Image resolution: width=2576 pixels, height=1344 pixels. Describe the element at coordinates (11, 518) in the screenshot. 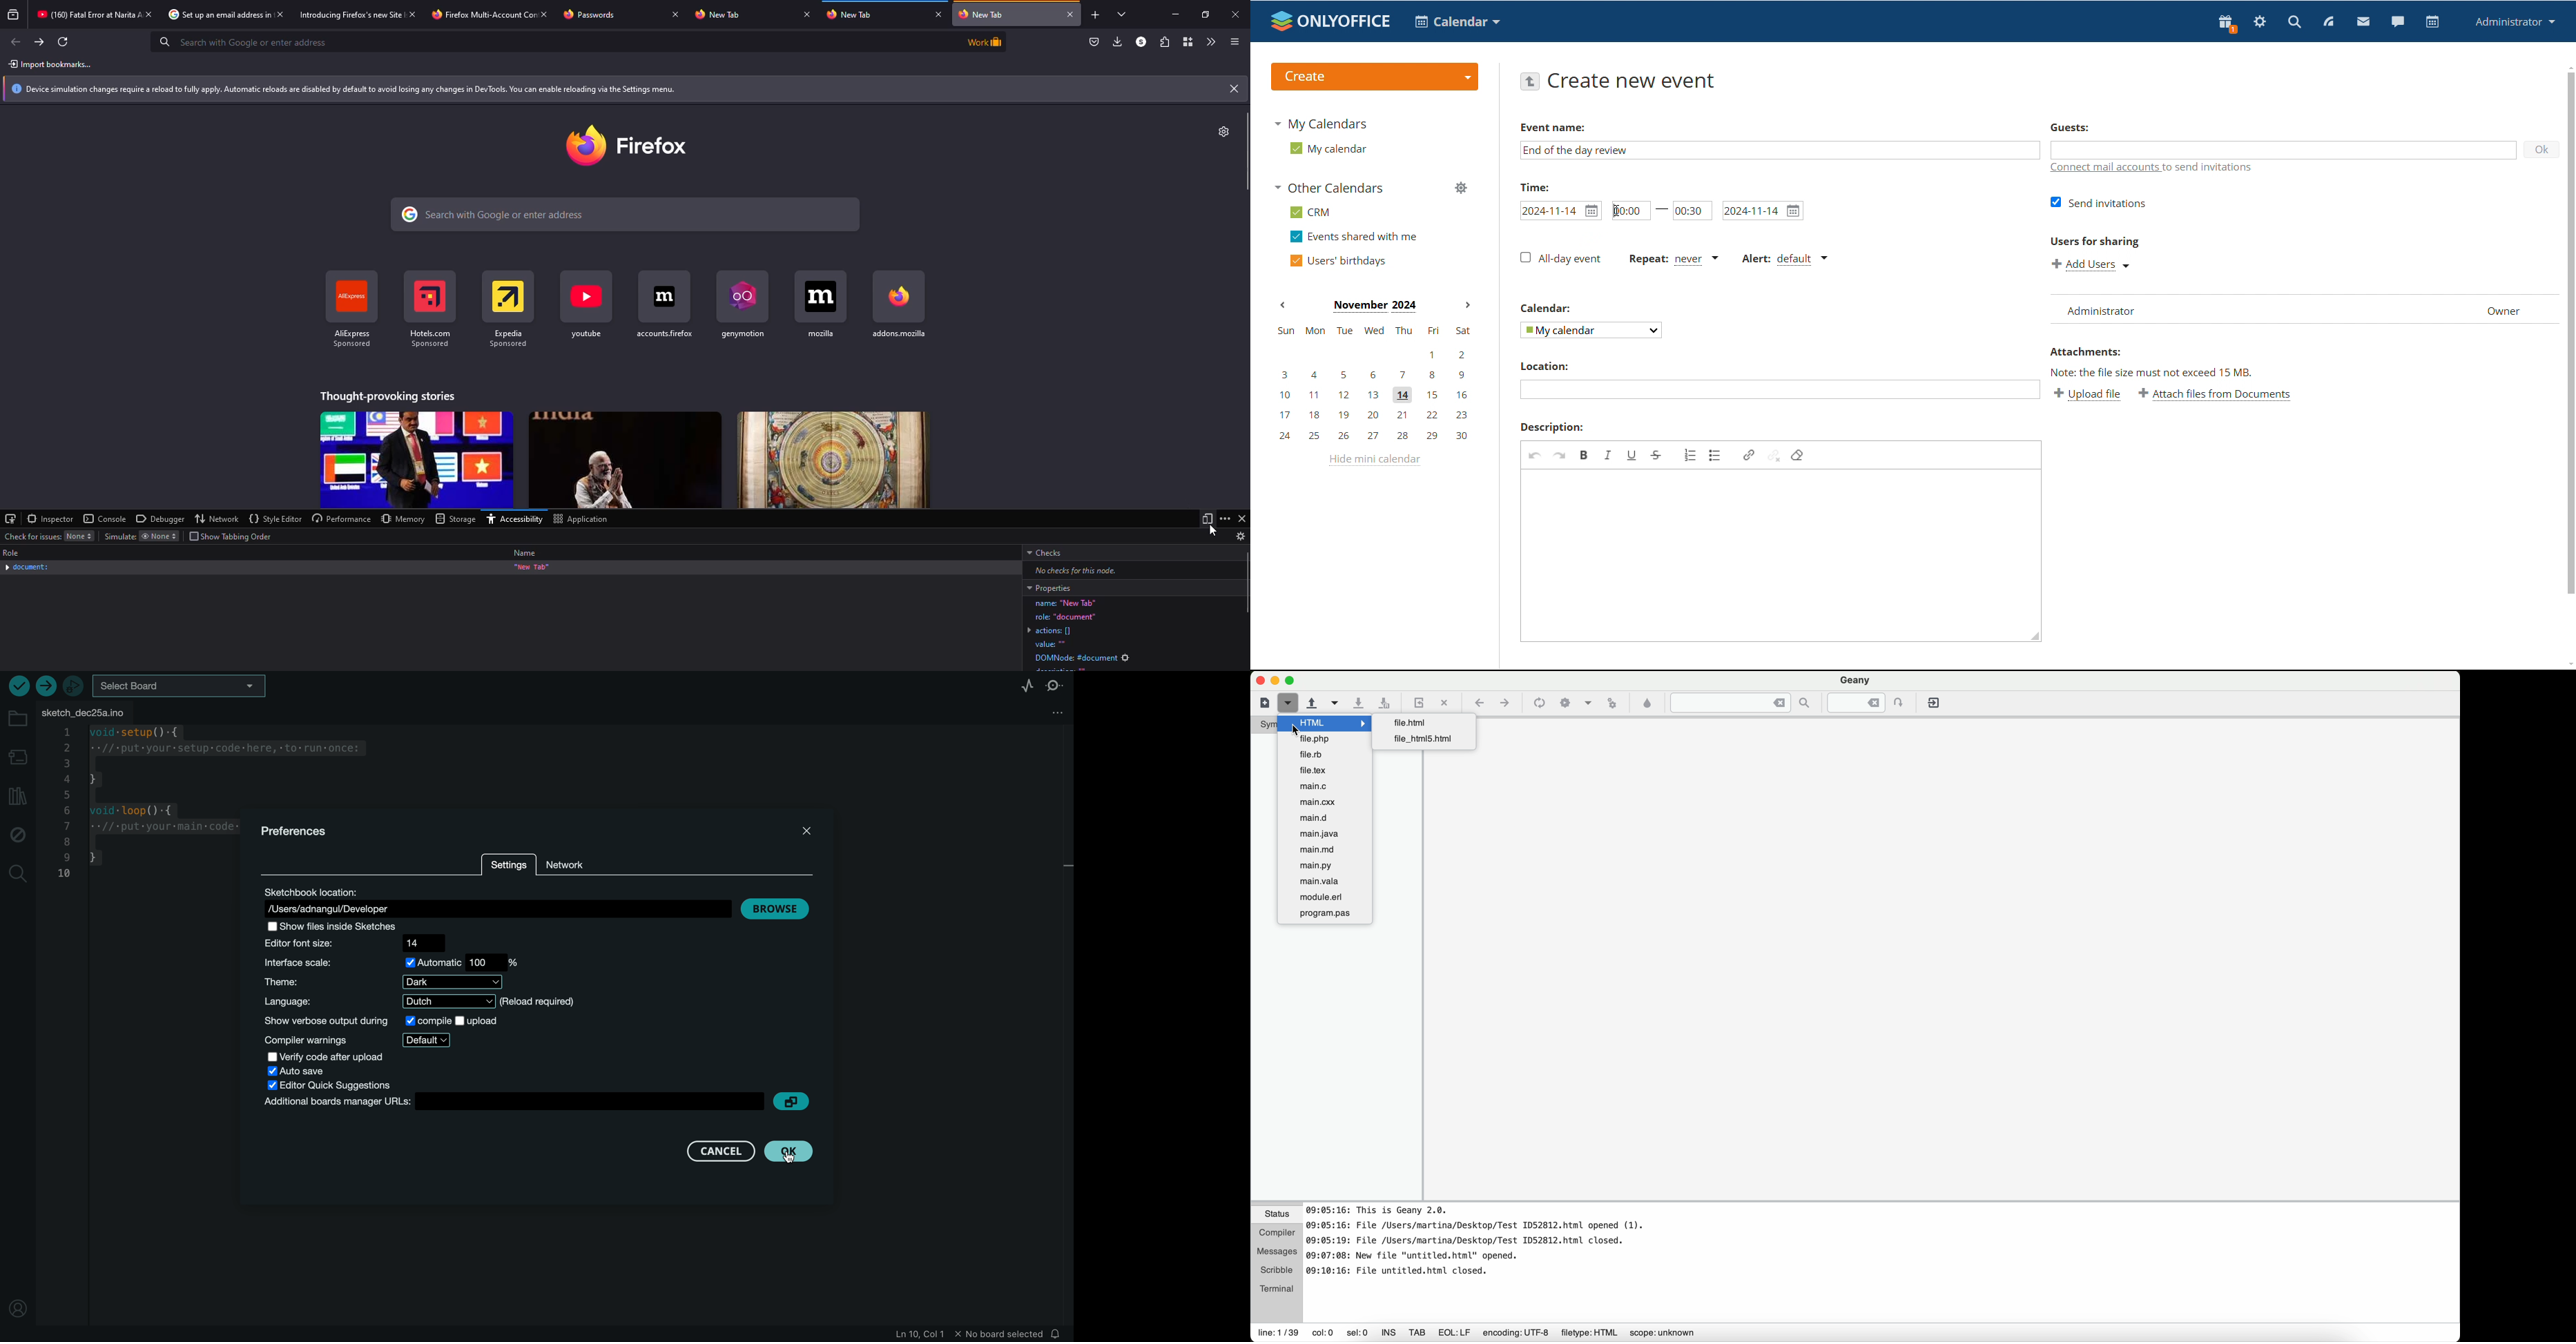

I see `terminal` at that location.